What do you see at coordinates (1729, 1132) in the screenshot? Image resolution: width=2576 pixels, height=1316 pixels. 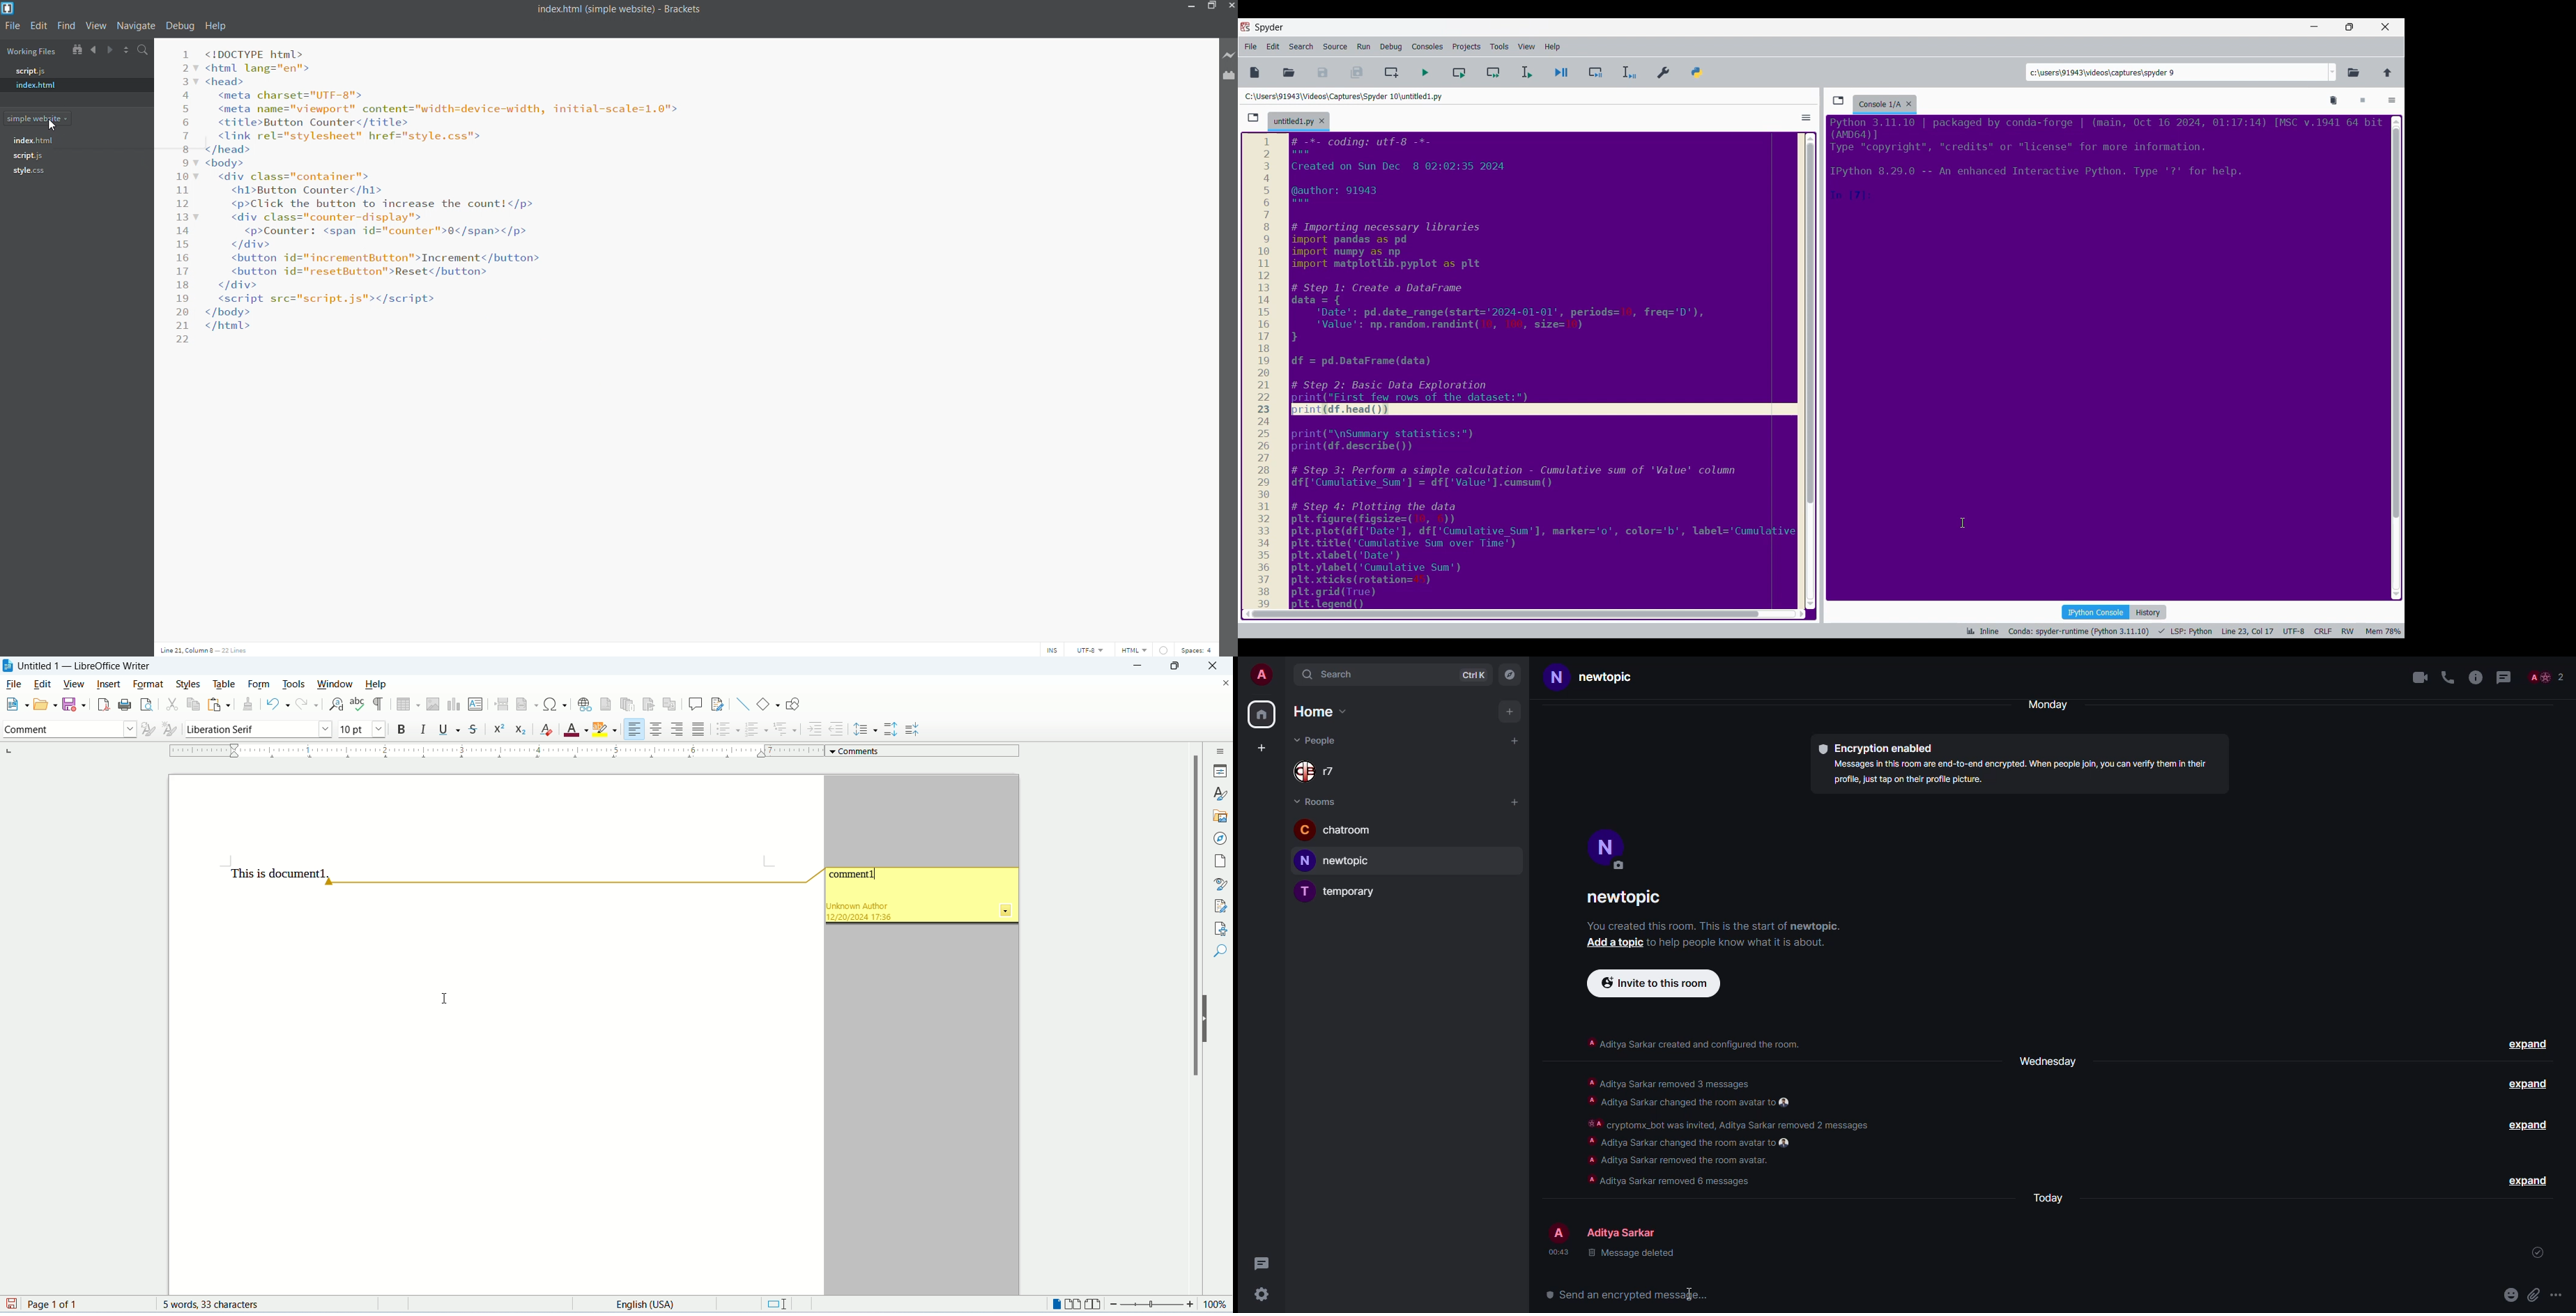 I see `info` at bounding box center [1729, 1132].